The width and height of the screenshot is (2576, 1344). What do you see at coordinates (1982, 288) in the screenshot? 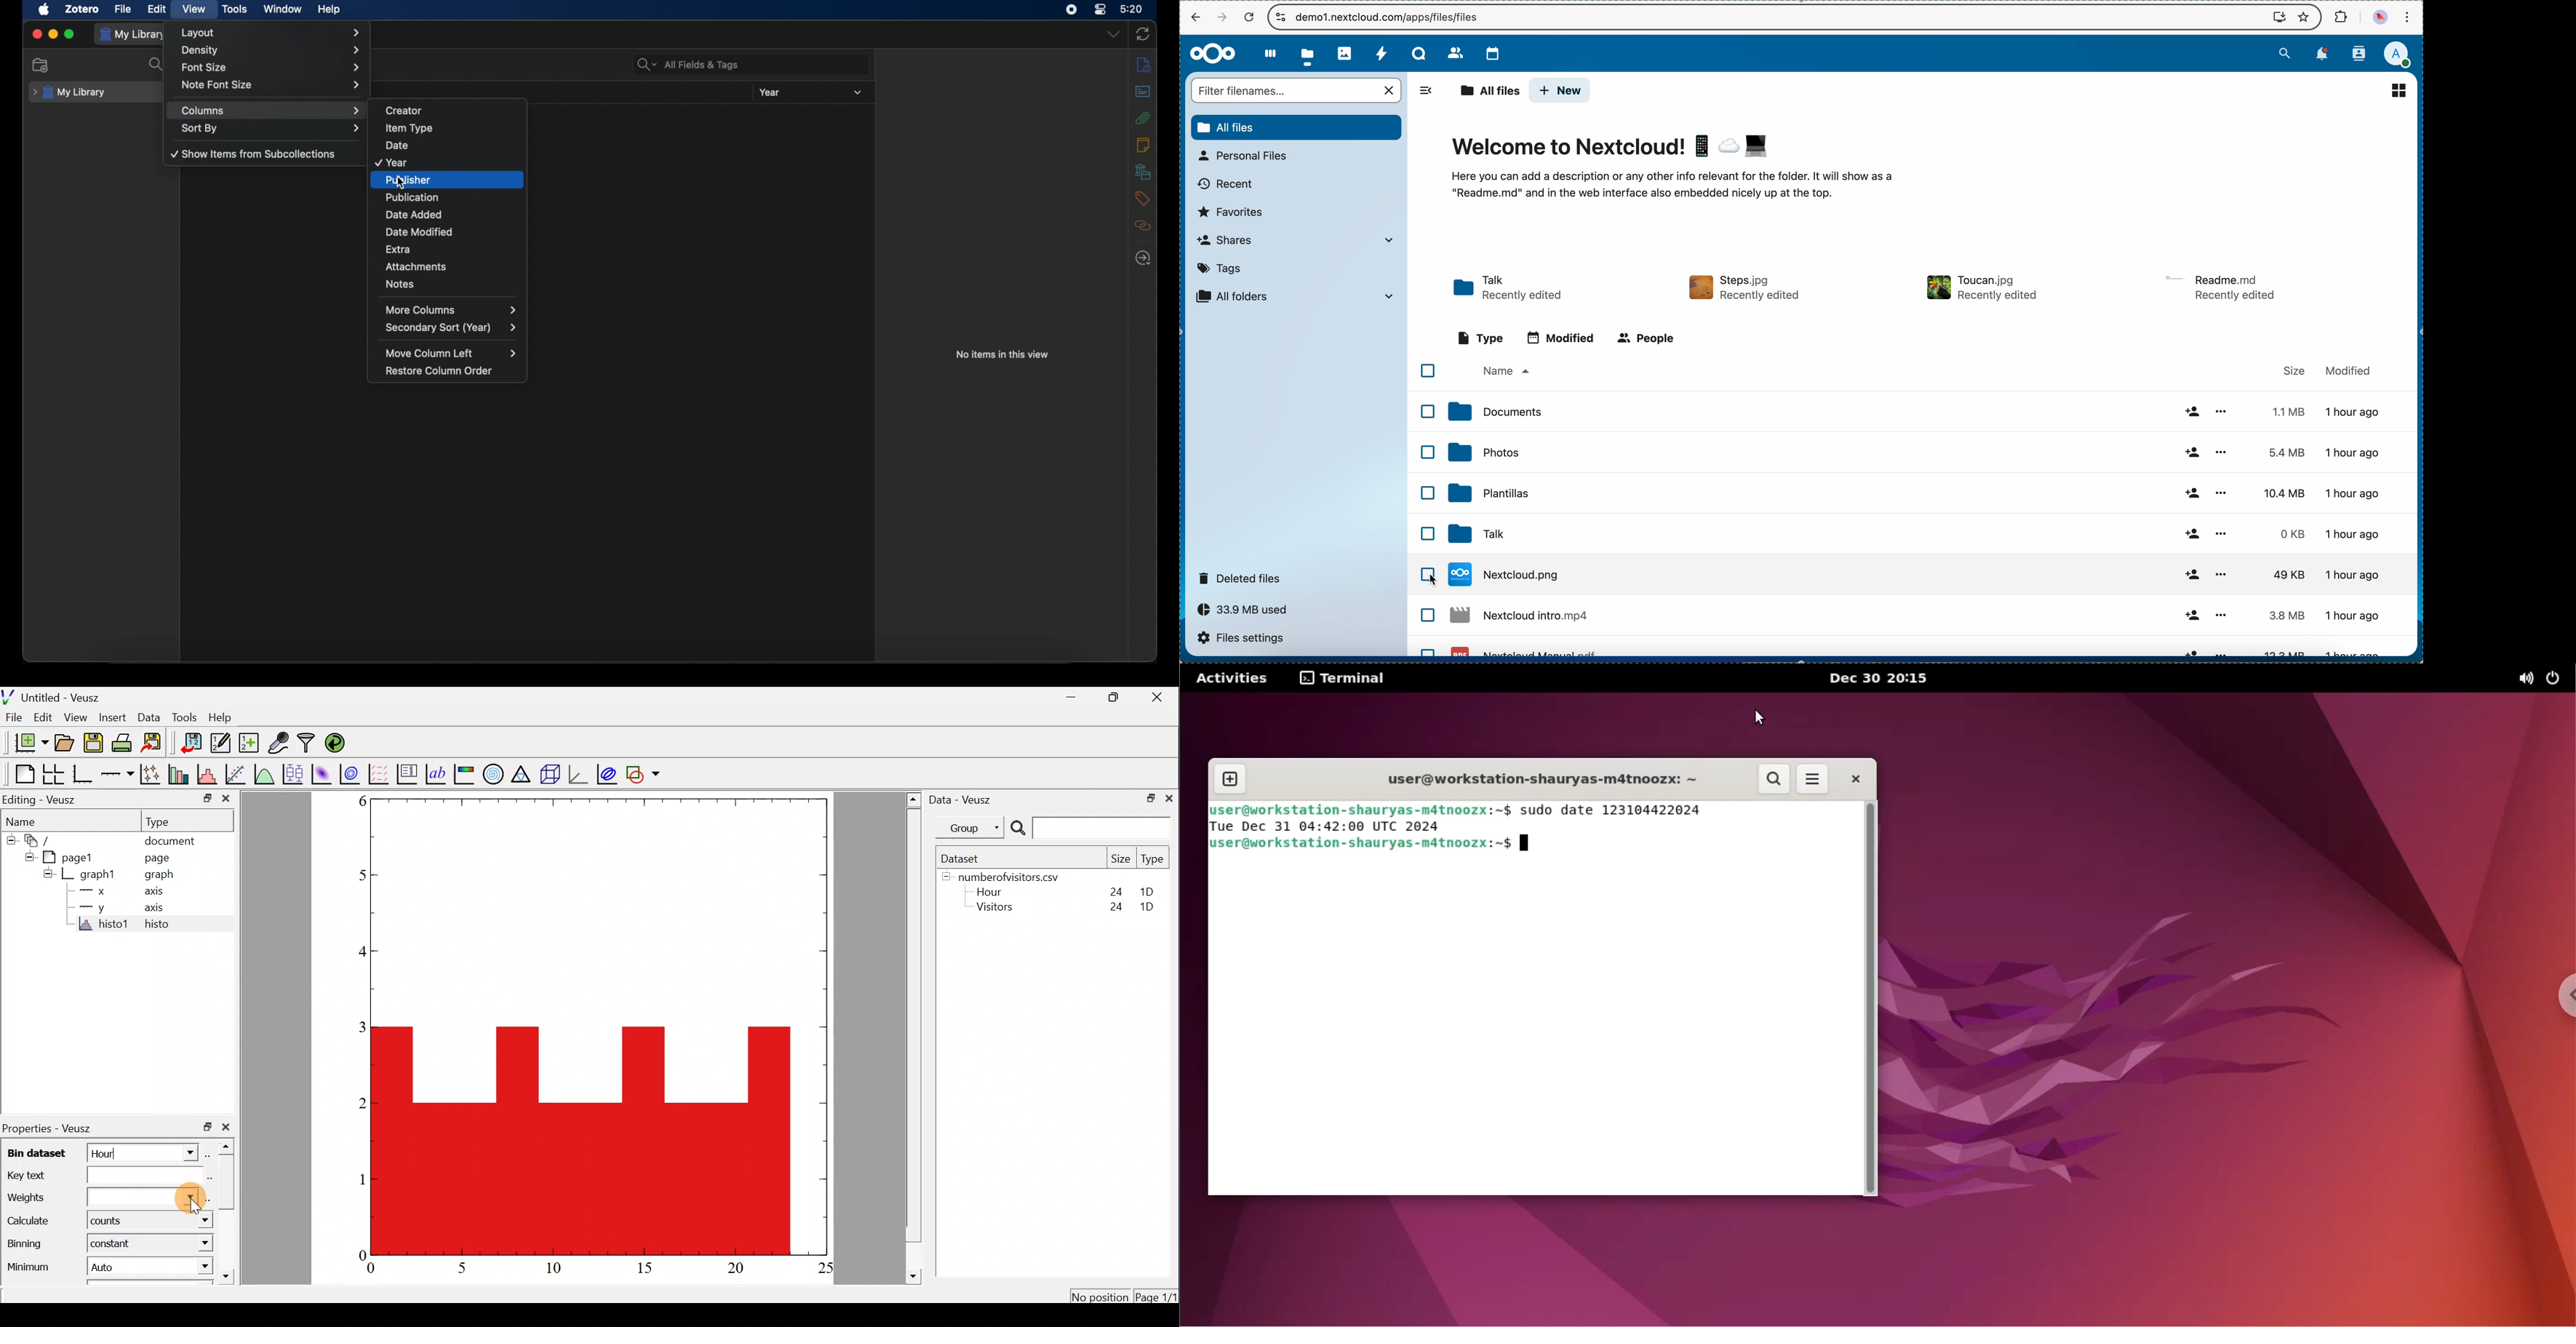
I see `file` at bounding box center [1982, 288].